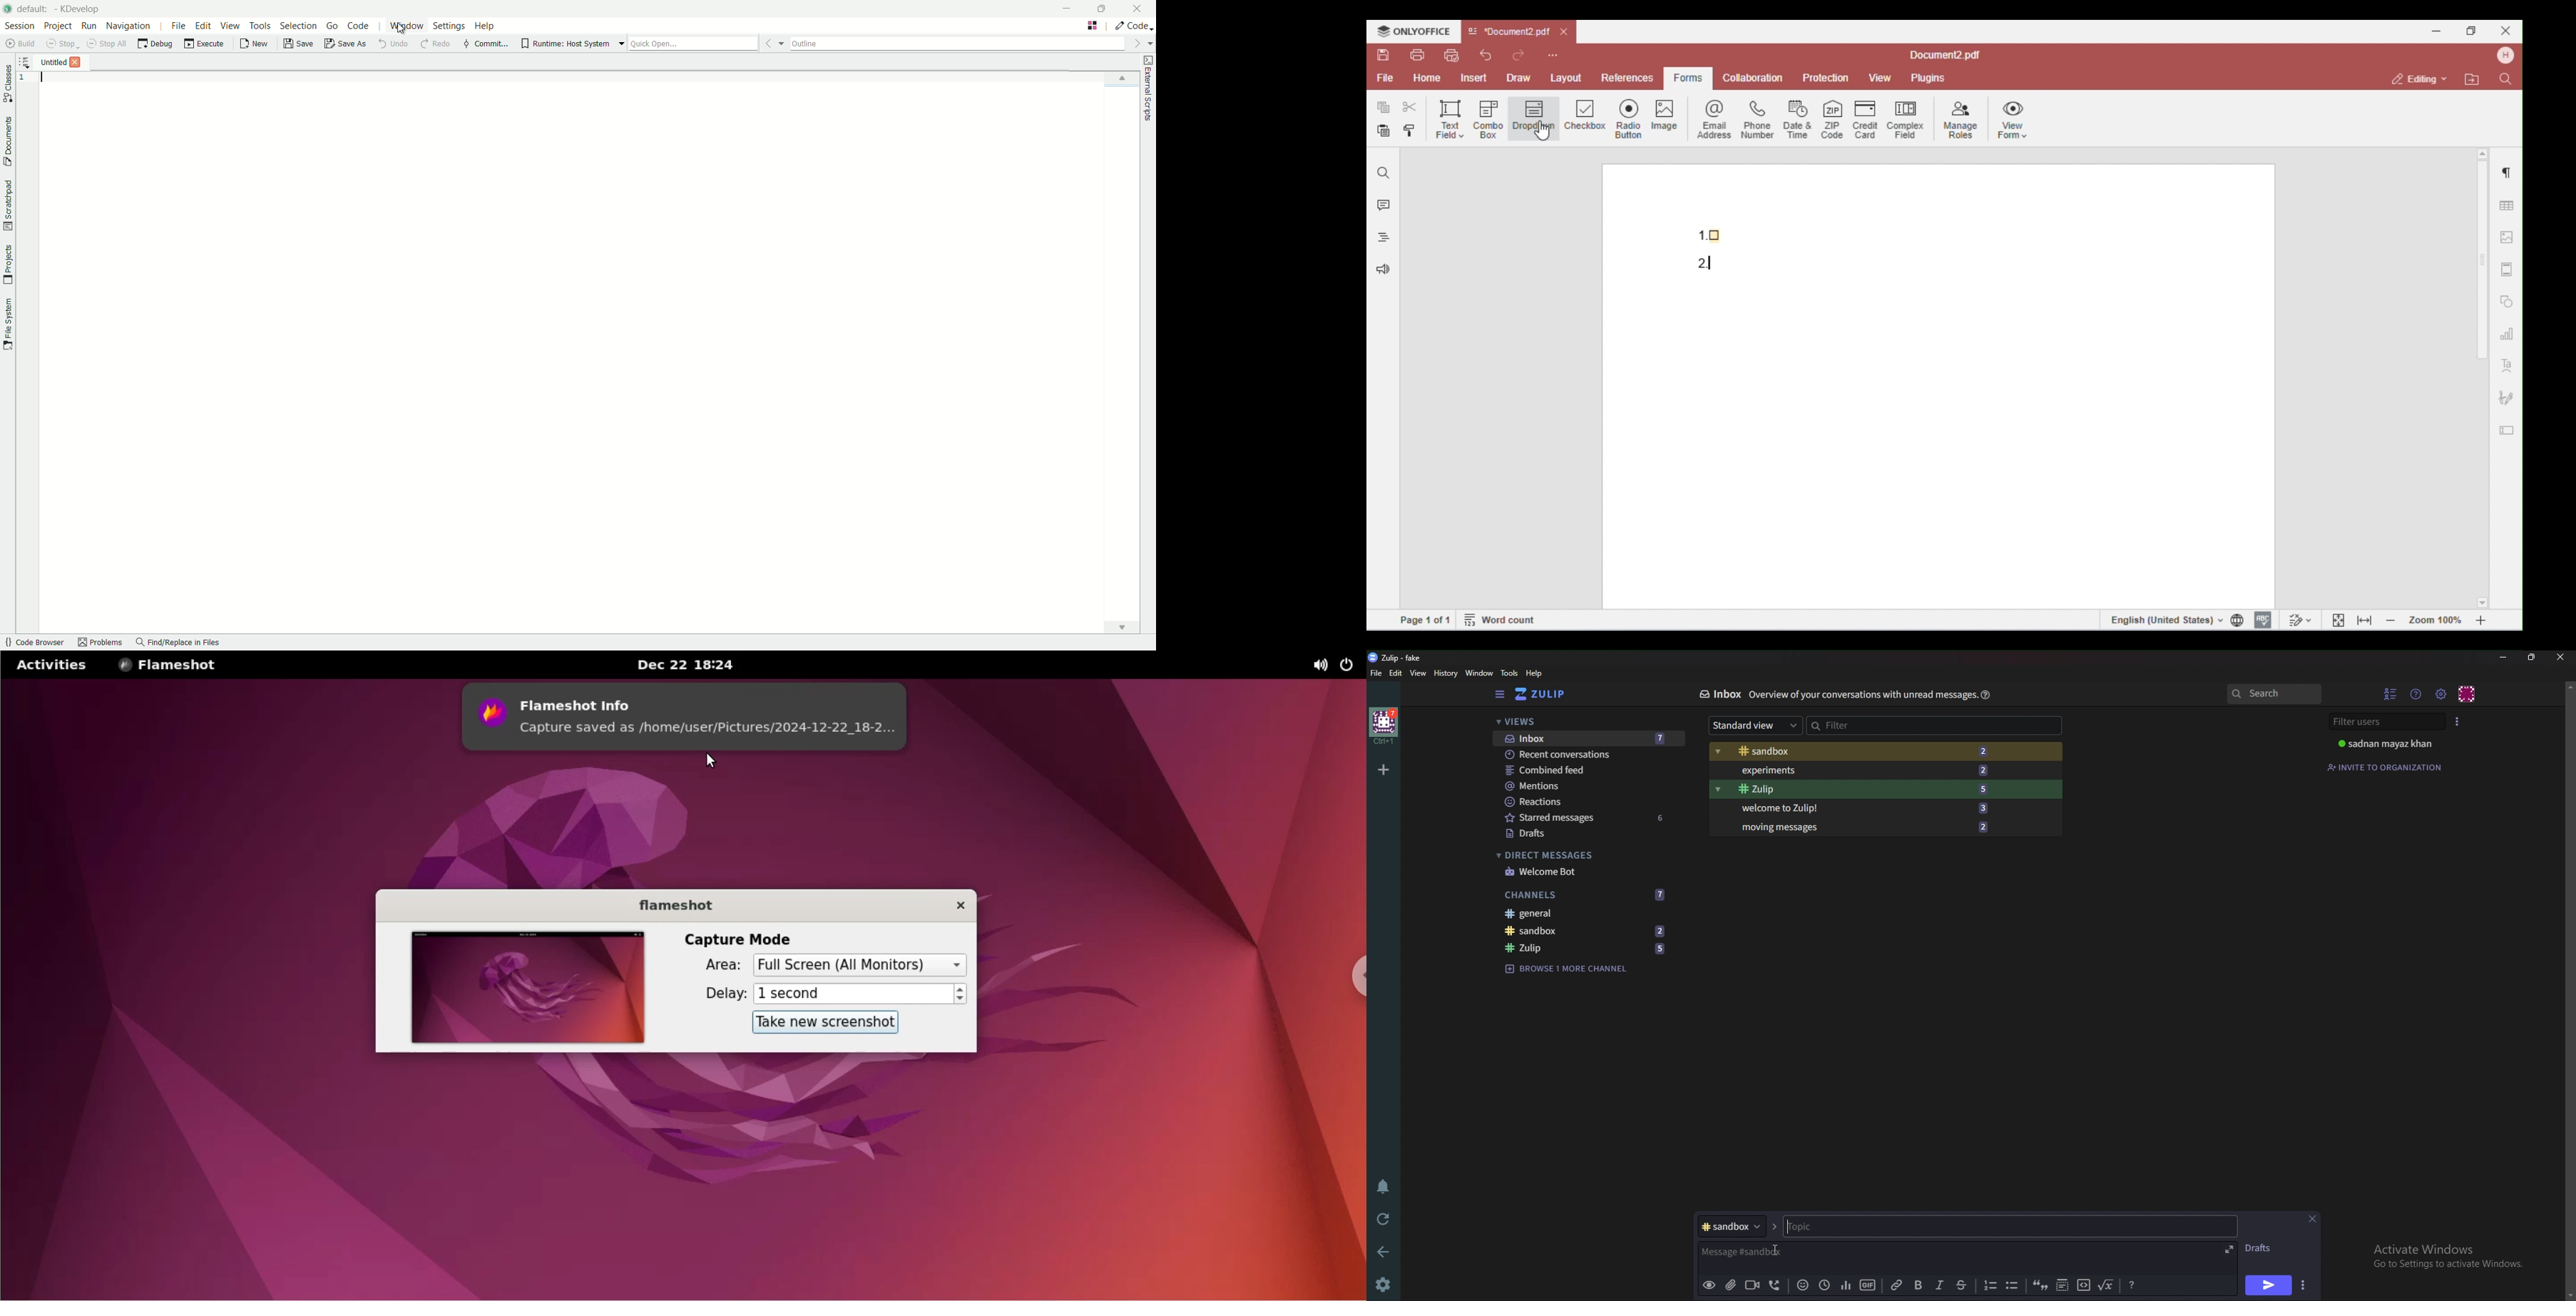  Describe the element at coordinates (2312, 1219) in the screenshot. I see `Close message` at that location.